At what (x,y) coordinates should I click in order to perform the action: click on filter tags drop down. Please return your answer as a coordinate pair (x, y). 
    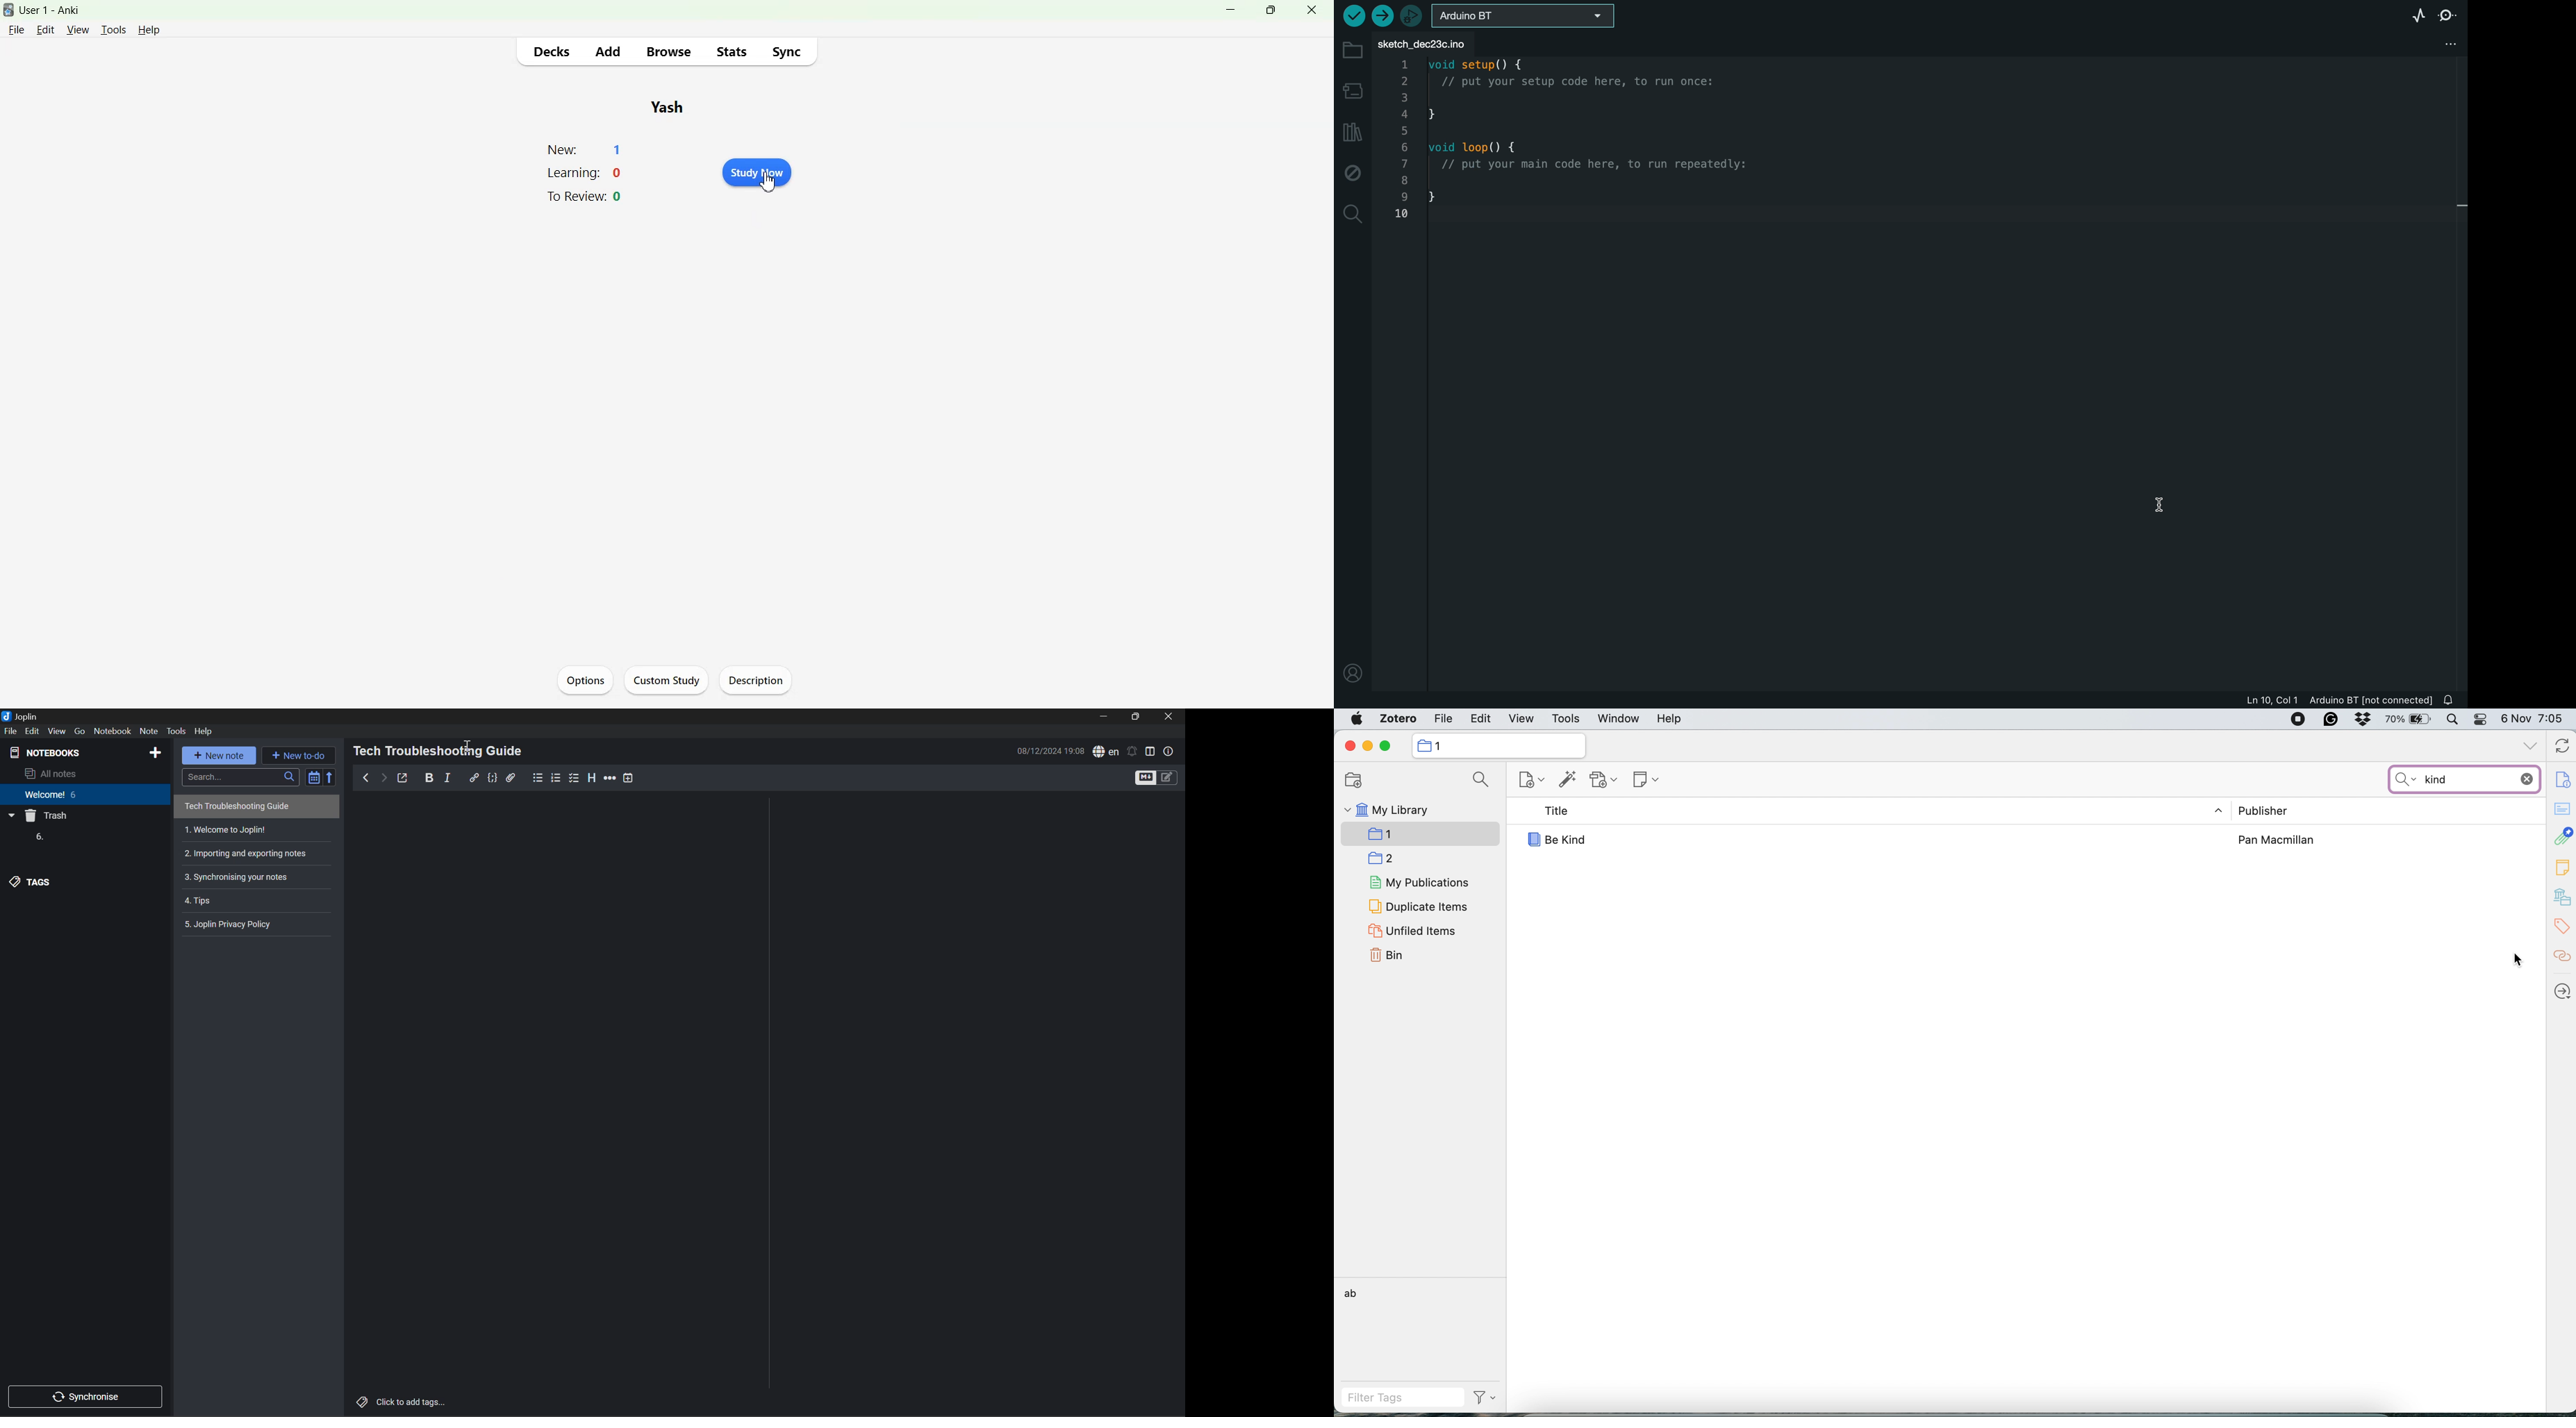
    Looking at the image, I should click on (1487, 1397).